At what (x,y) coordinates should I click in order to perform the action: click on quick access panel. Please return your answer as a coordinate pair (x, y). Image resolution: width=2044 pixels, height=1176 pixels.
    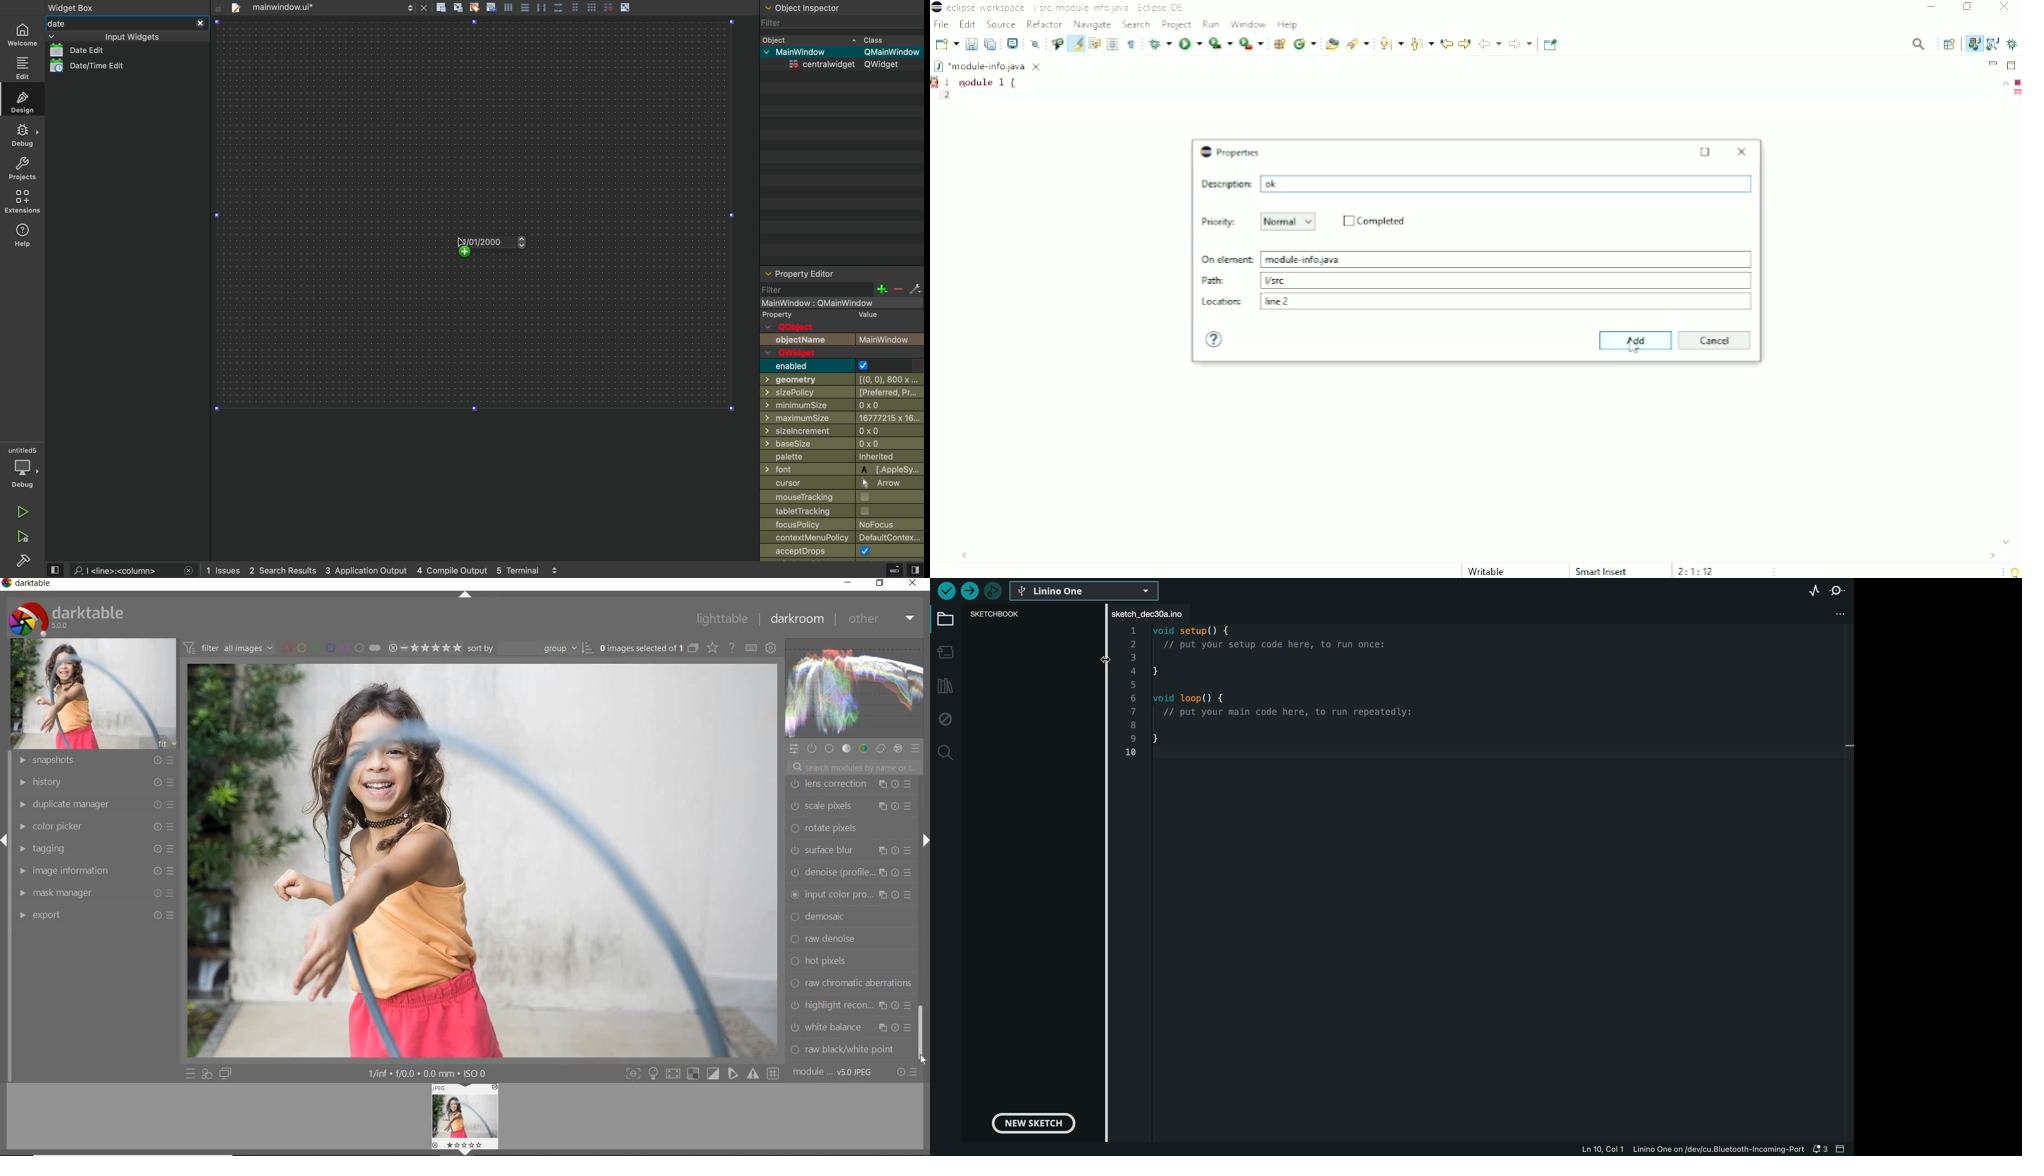
    Looking at the image, I should click on (794, 749).